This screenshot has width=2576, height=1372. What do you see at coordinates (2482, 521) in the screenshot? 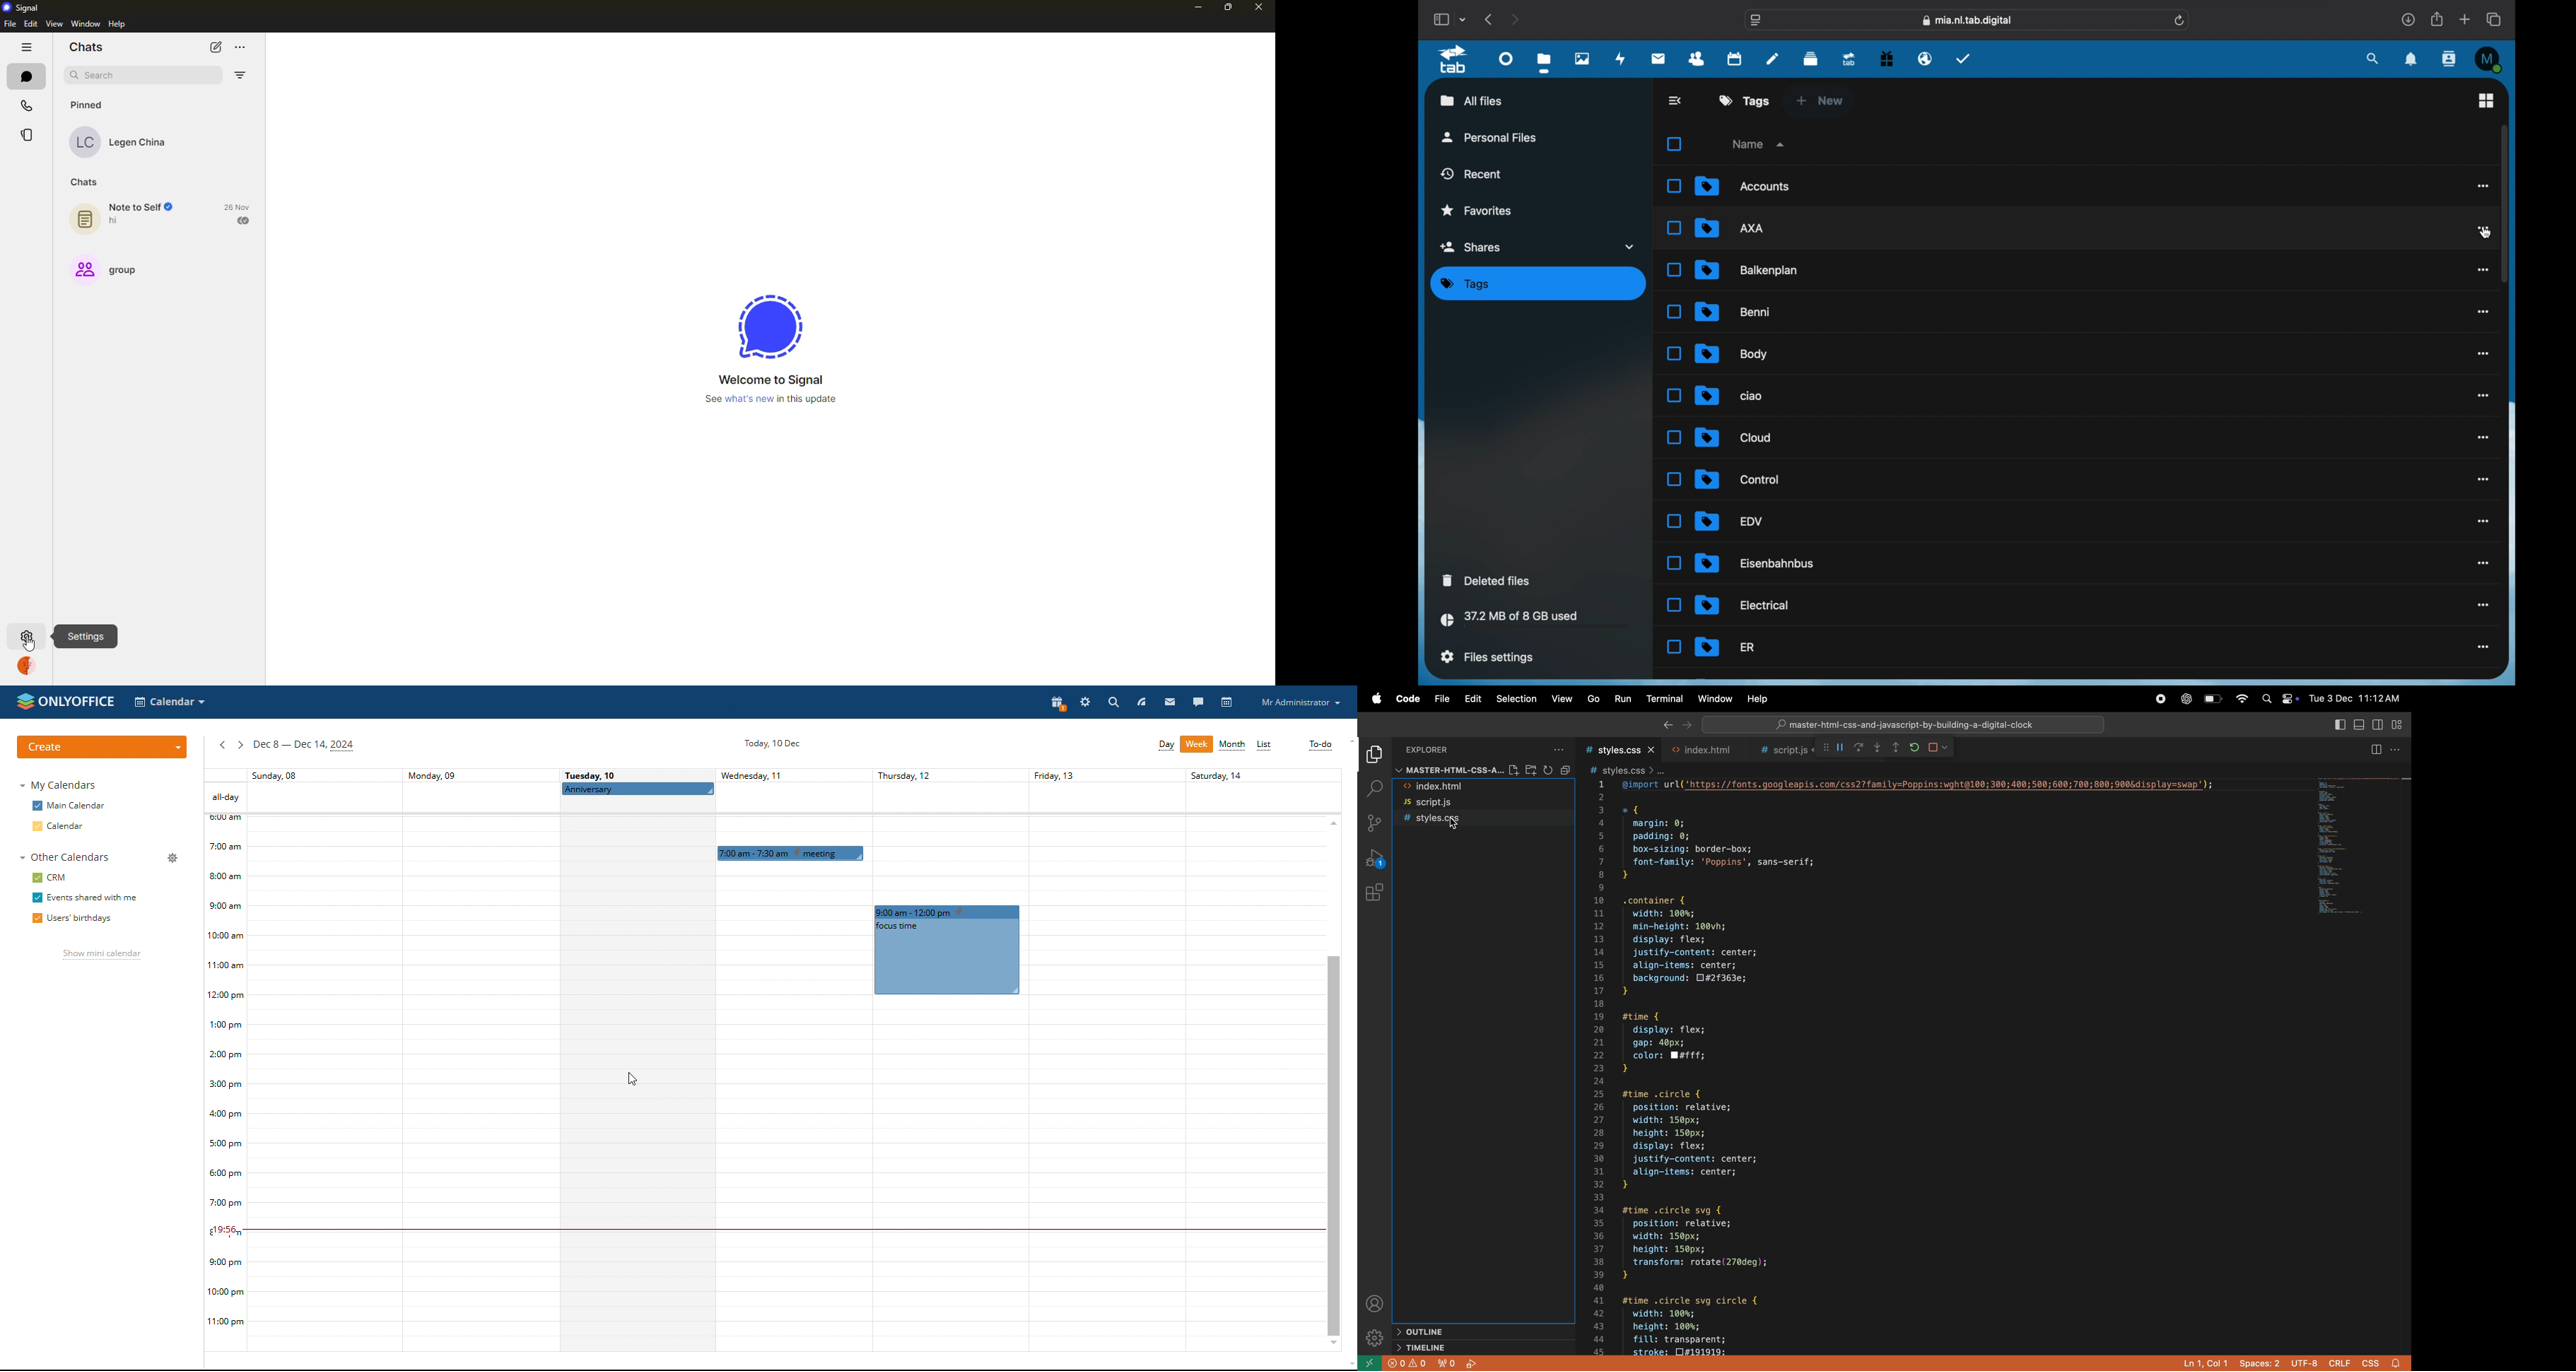
I see `more options` at bounding box center [2482, 521].